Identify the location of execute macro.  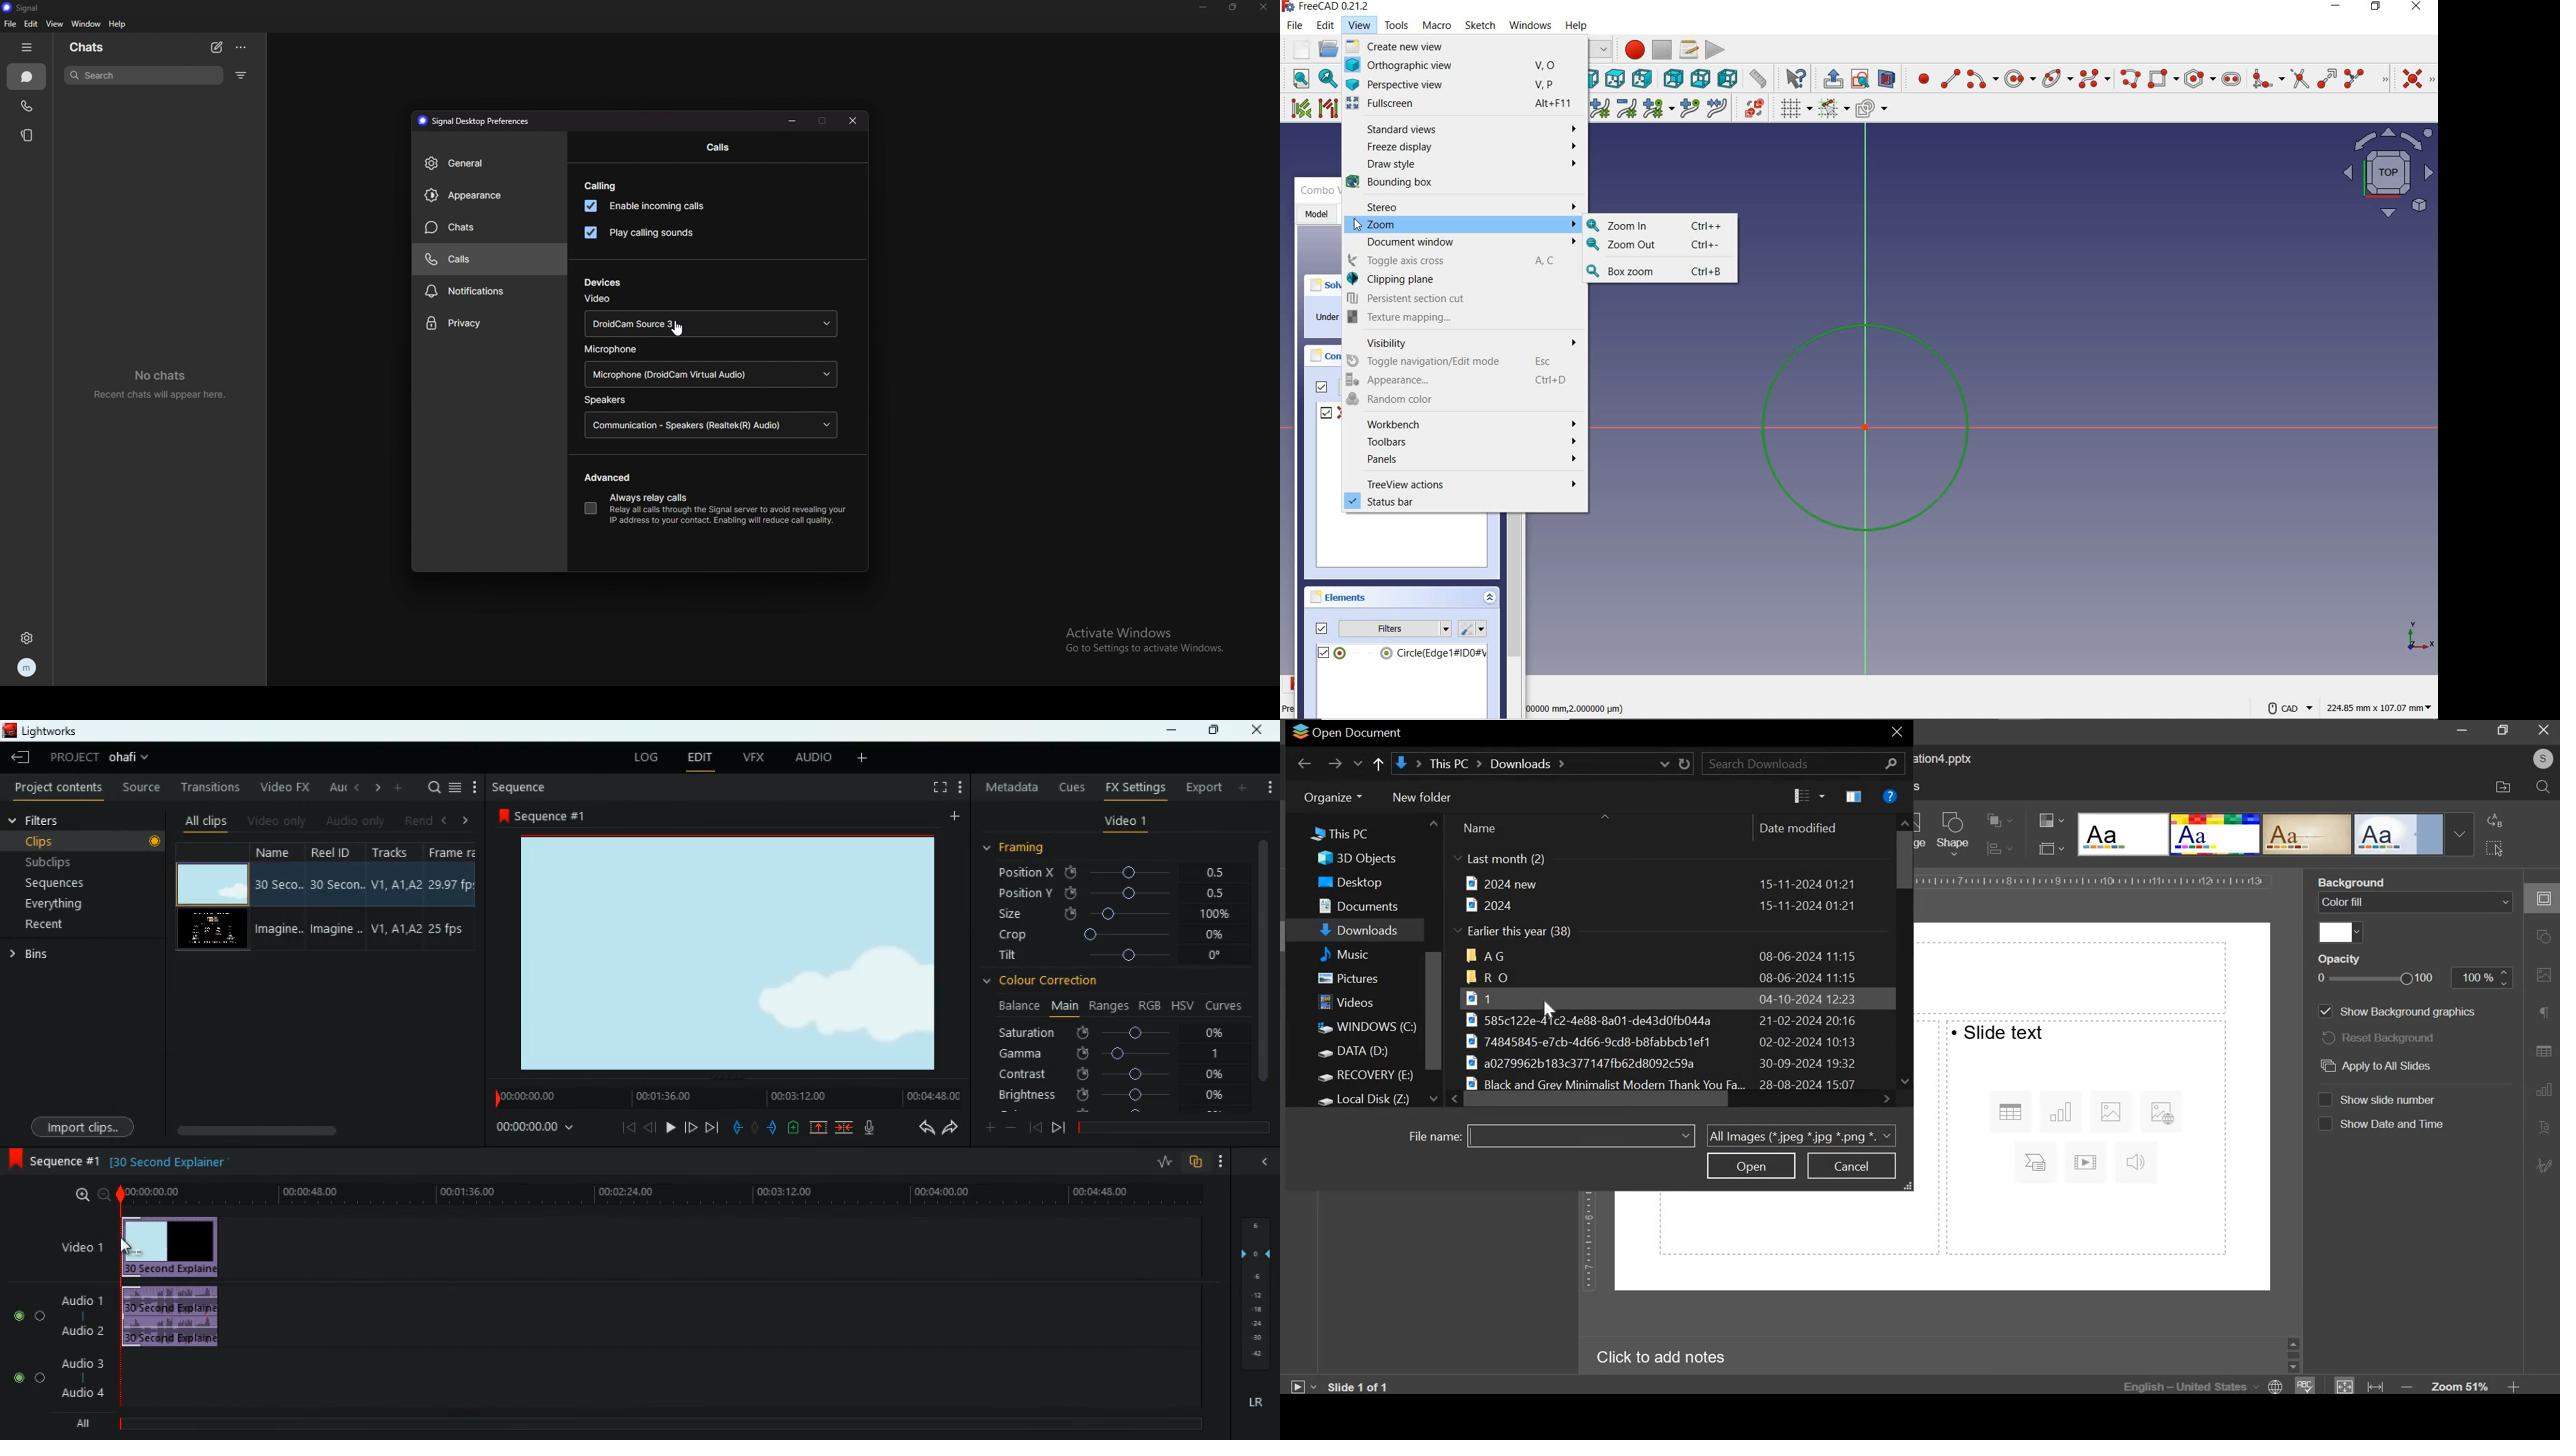
(1717, 48).